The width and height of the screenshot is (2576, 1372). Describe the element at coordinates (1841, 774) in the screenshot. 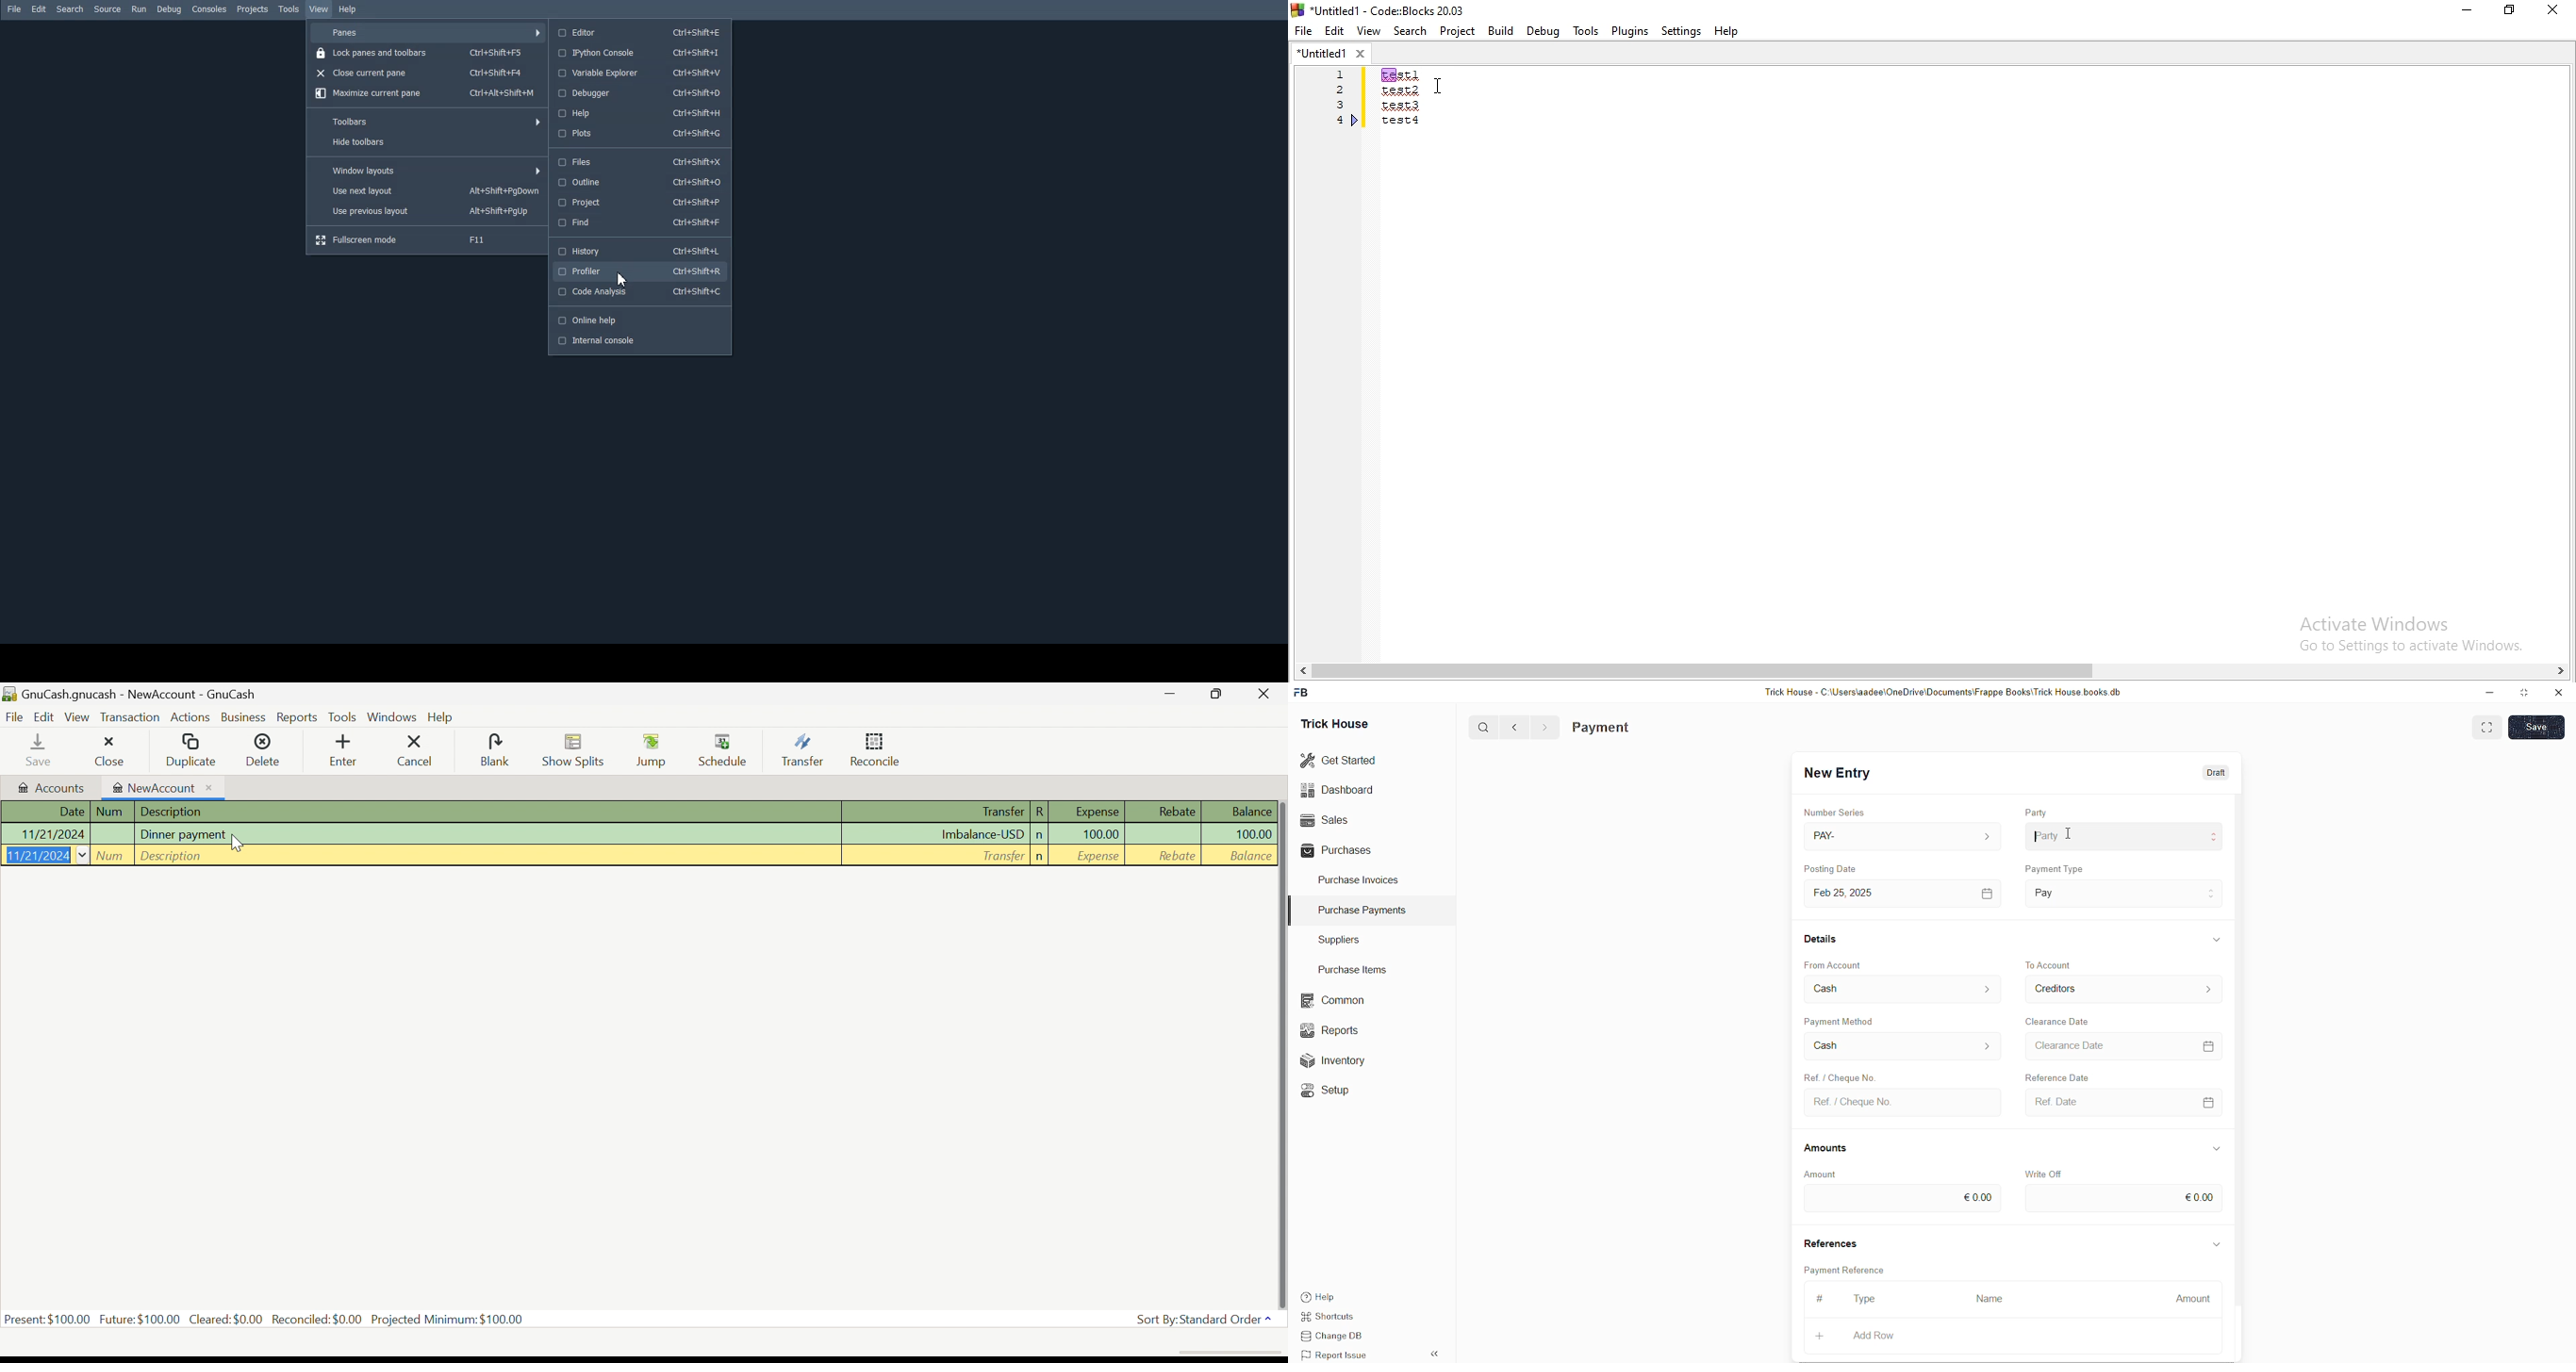

I see `New Entry` at that location.